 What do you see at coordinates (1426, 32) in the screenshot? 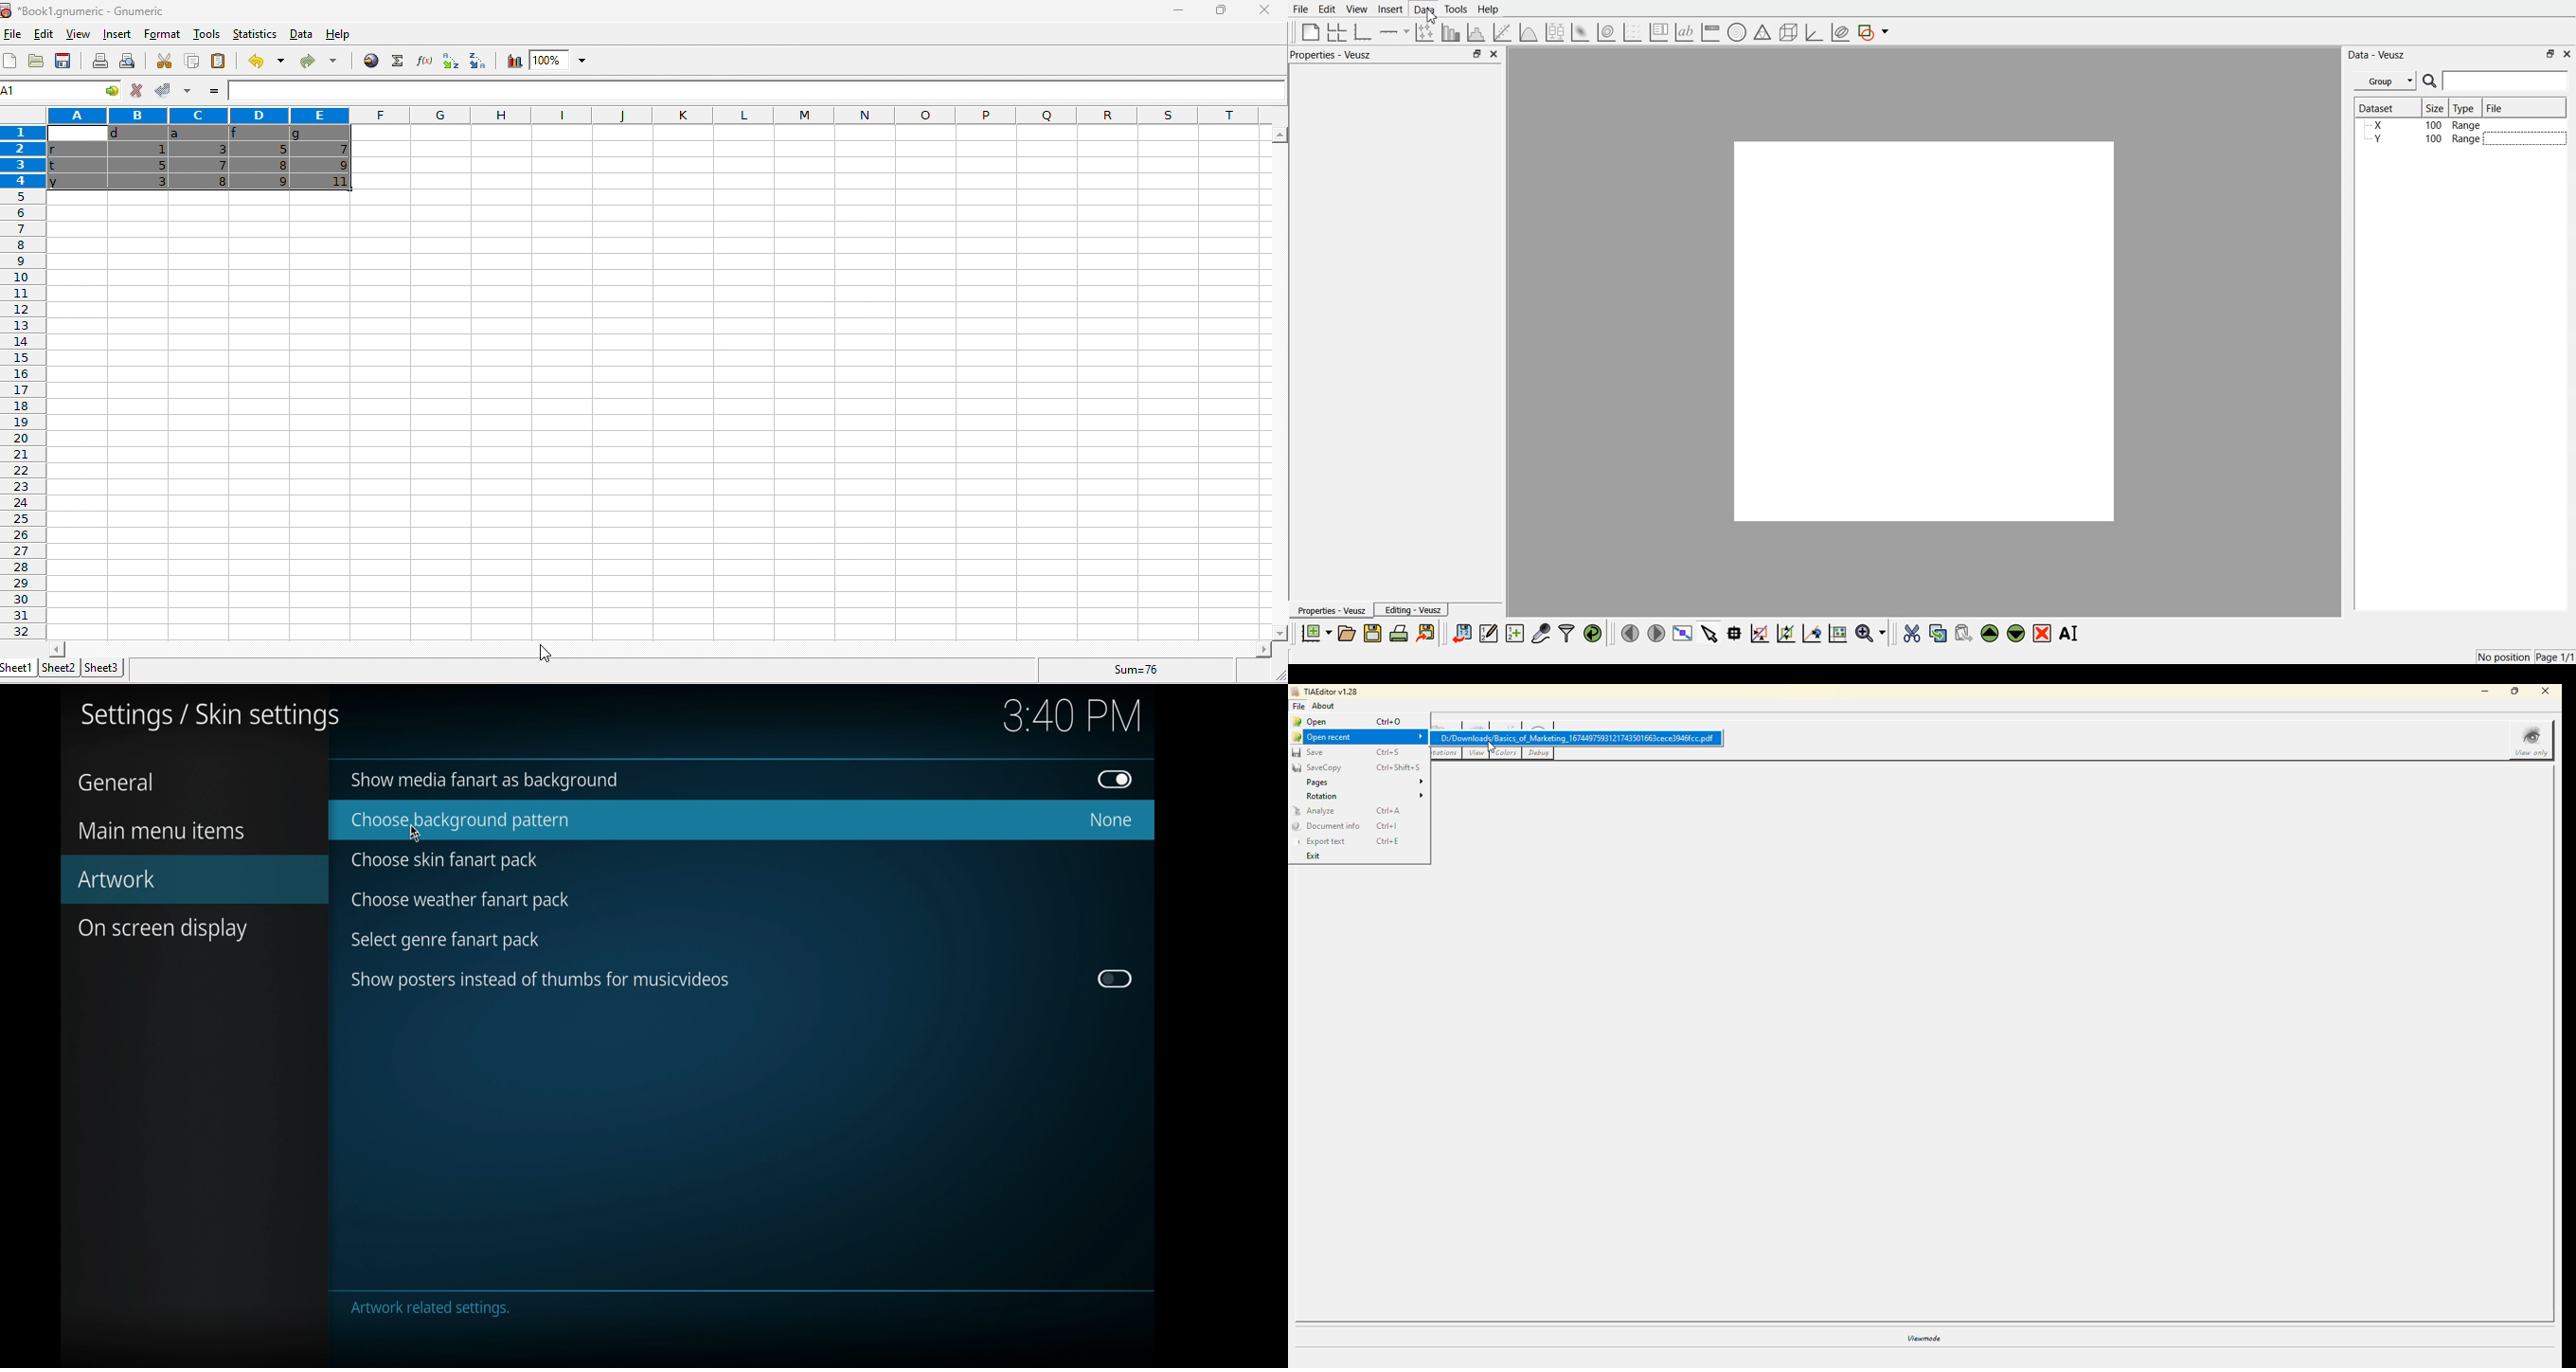
I see `Plot points with lines` at bounding box center [1426, 32].